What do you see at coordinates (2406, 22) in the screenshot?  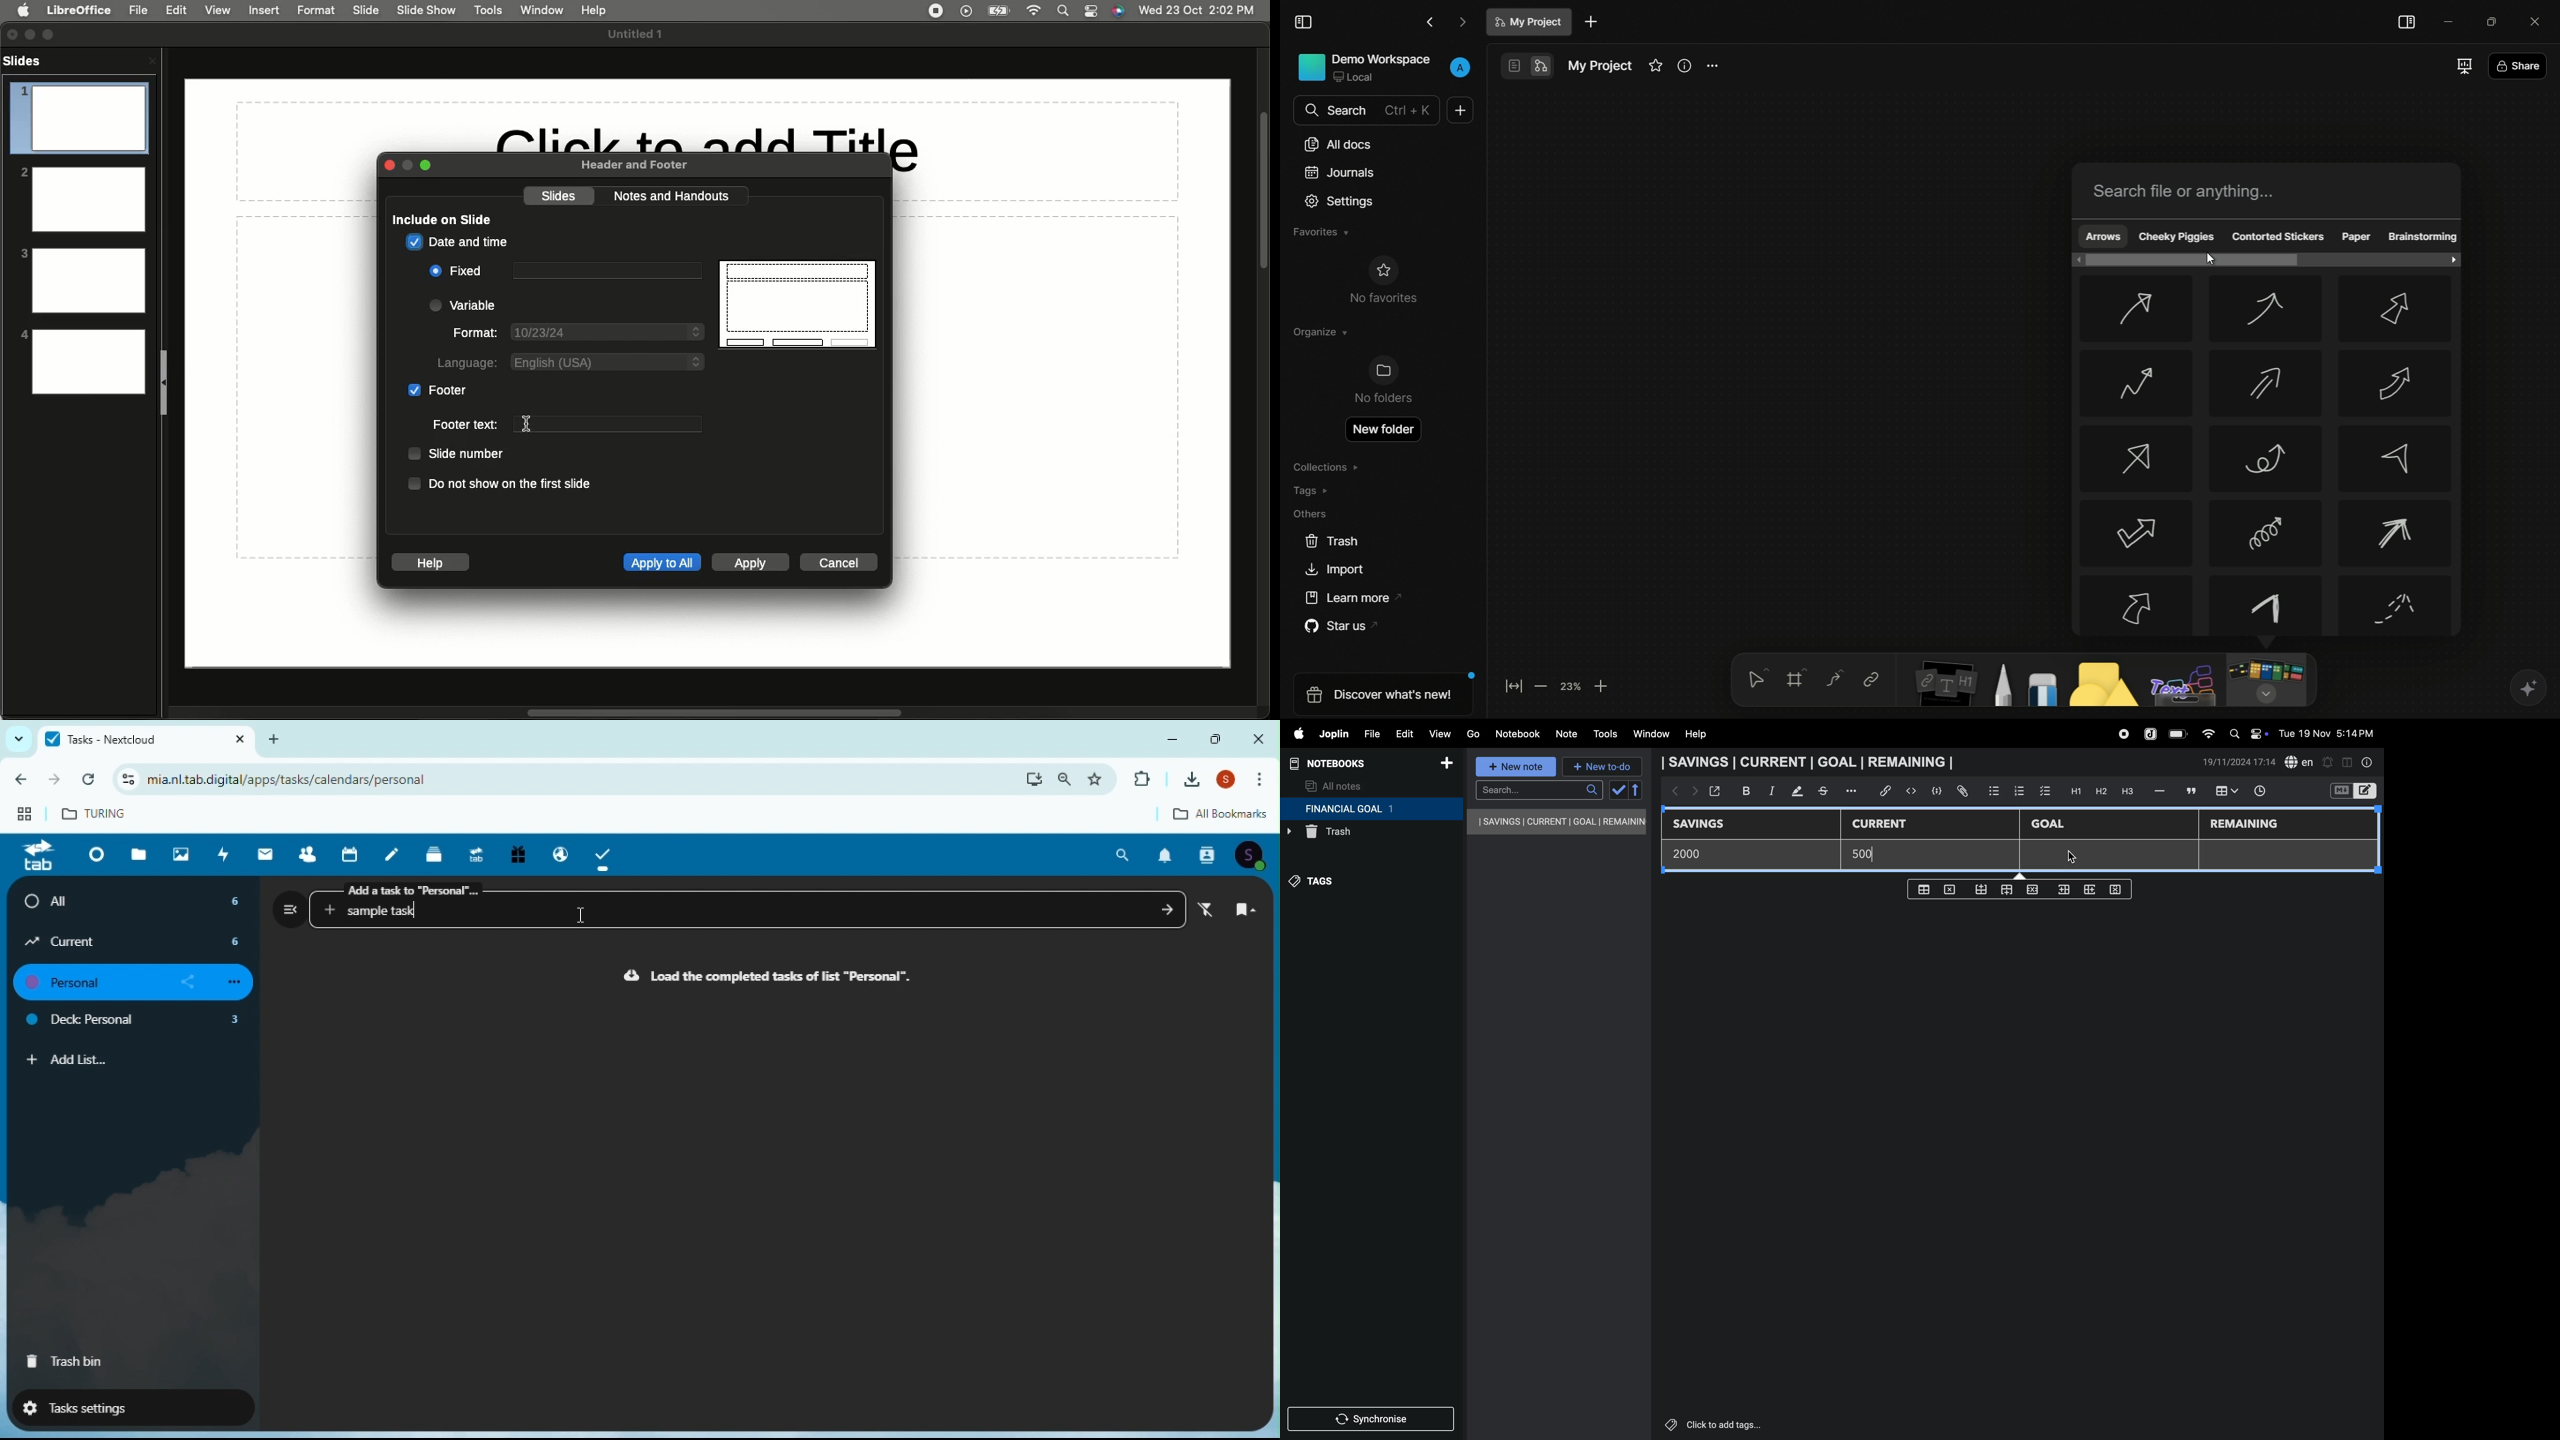 I see `toggle sidebar` at bounding box center [2406, 22].